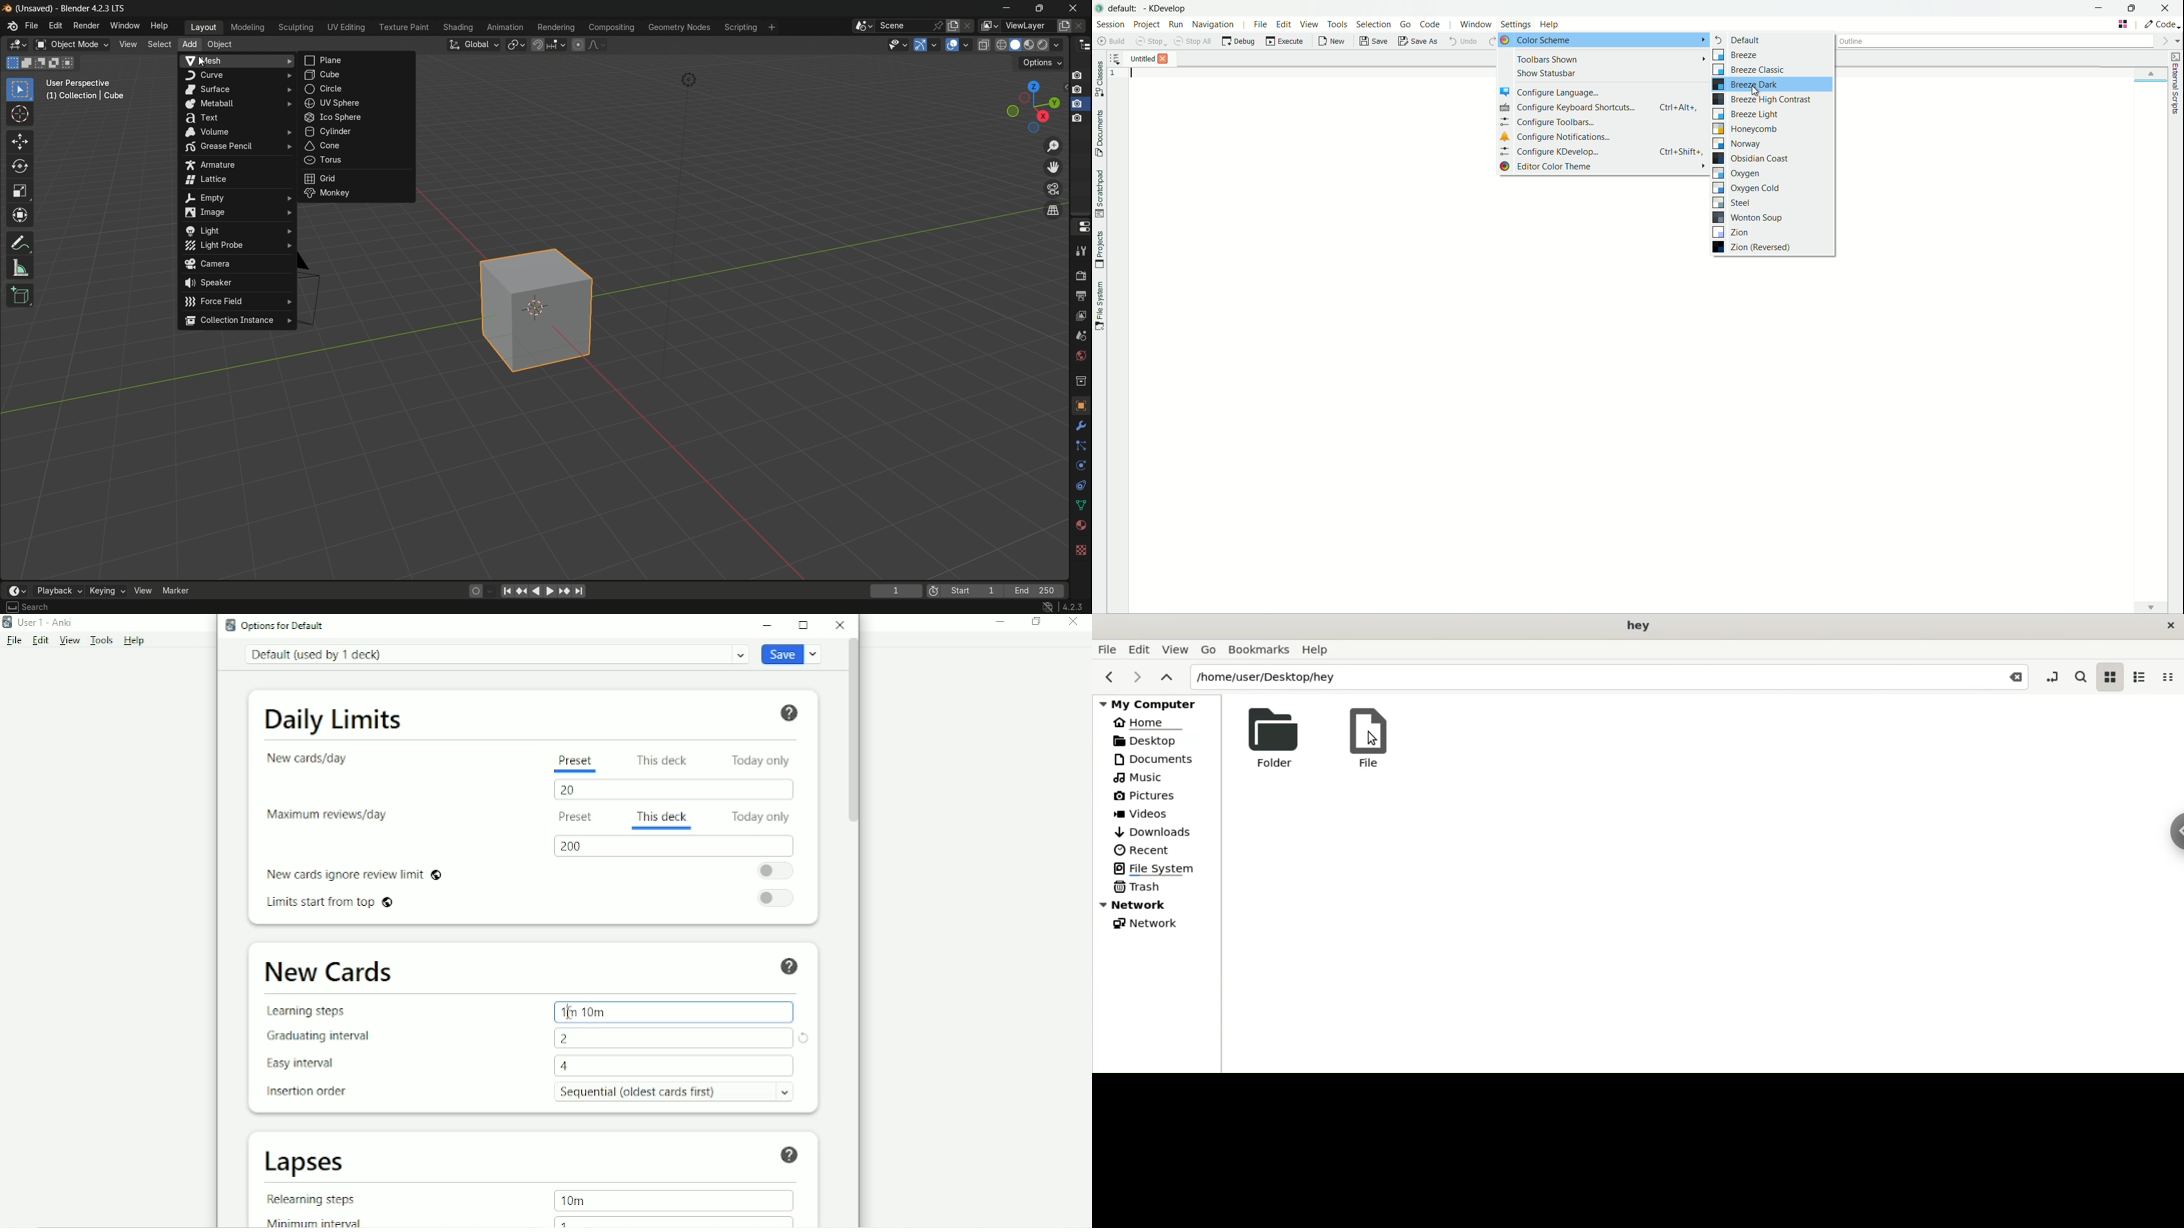 This screenshot has height=1232, width=2184. I want to click on playback, so click(58, 591).